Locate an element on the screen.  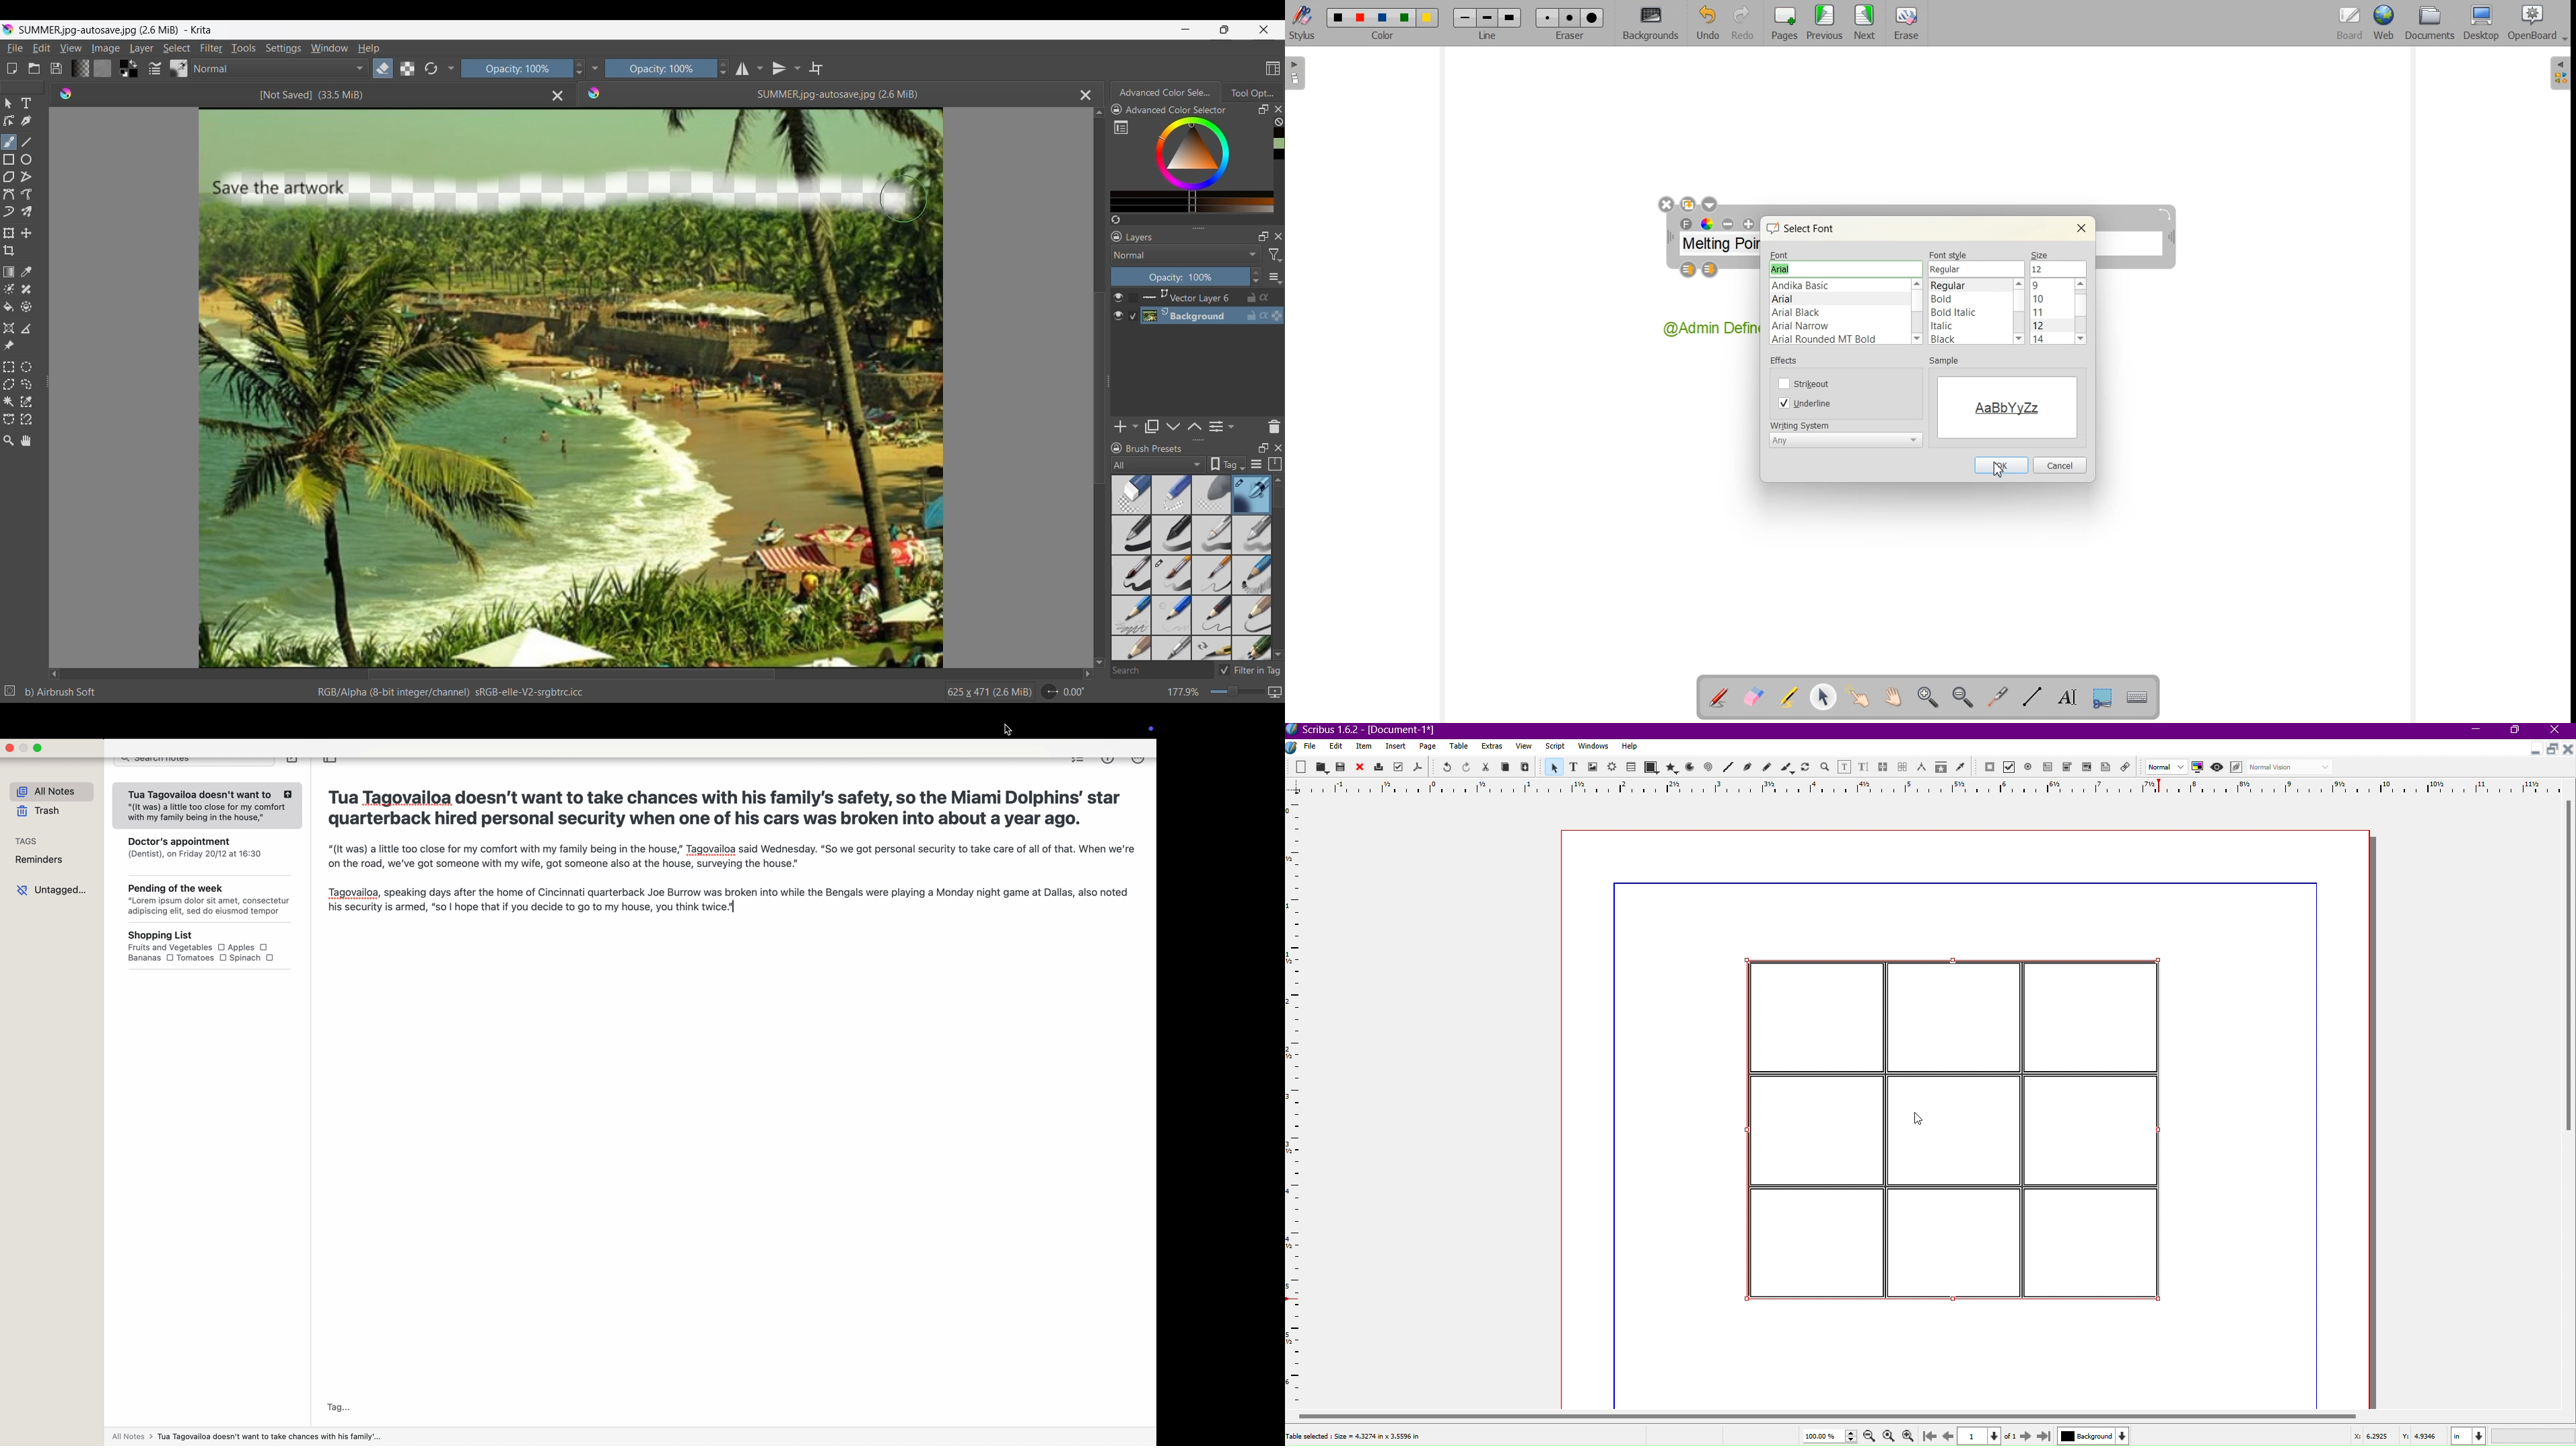
Spiral is located at coordinates (1709, 768).